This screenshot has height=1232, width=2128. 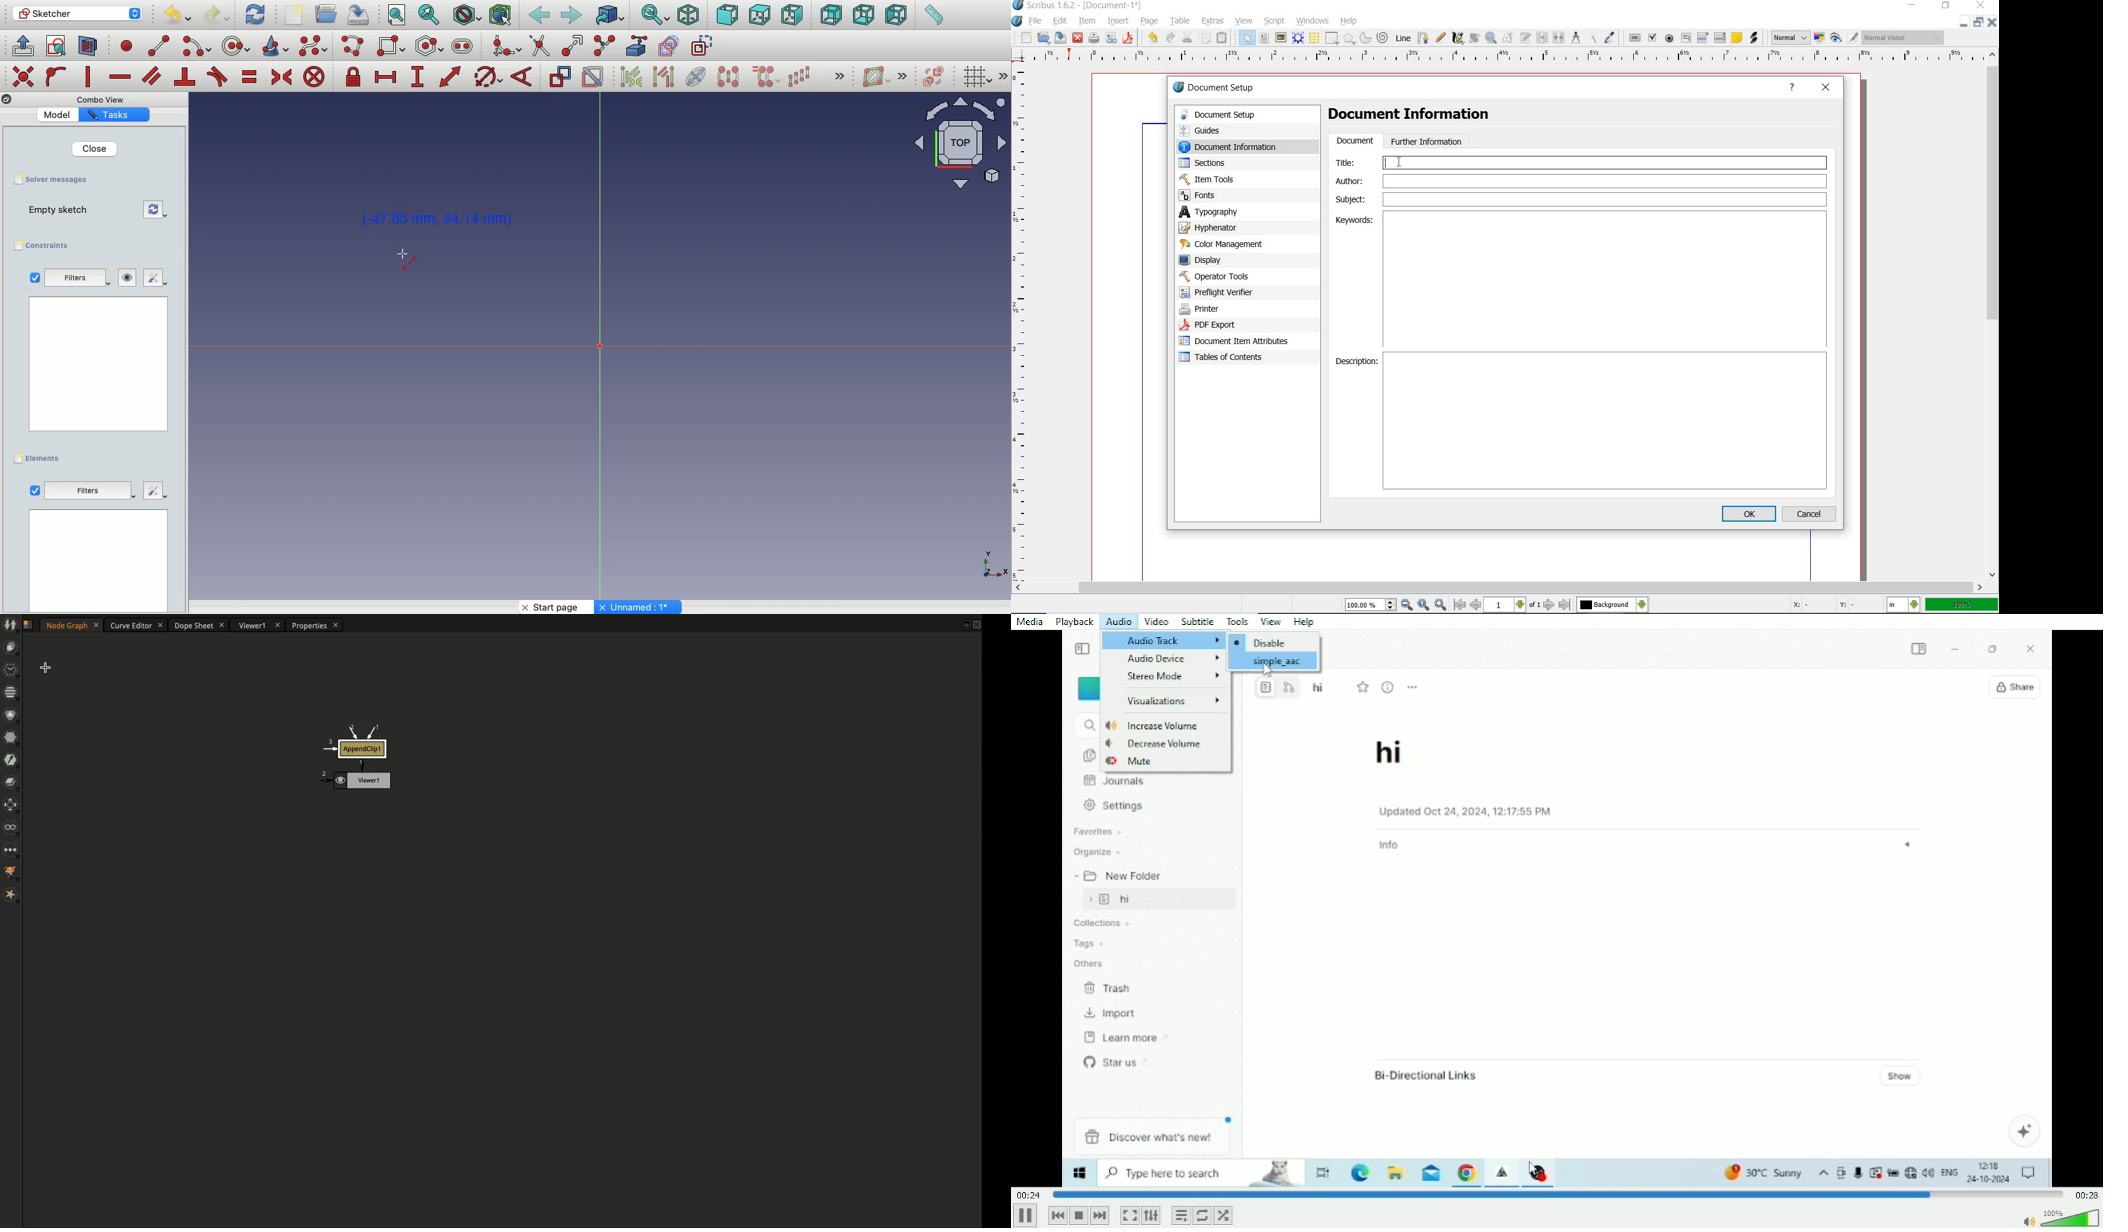 What do you see at coordinates (1911, 5) in the screenshot?
I see `minimize` at bounding box center [1911, 5].